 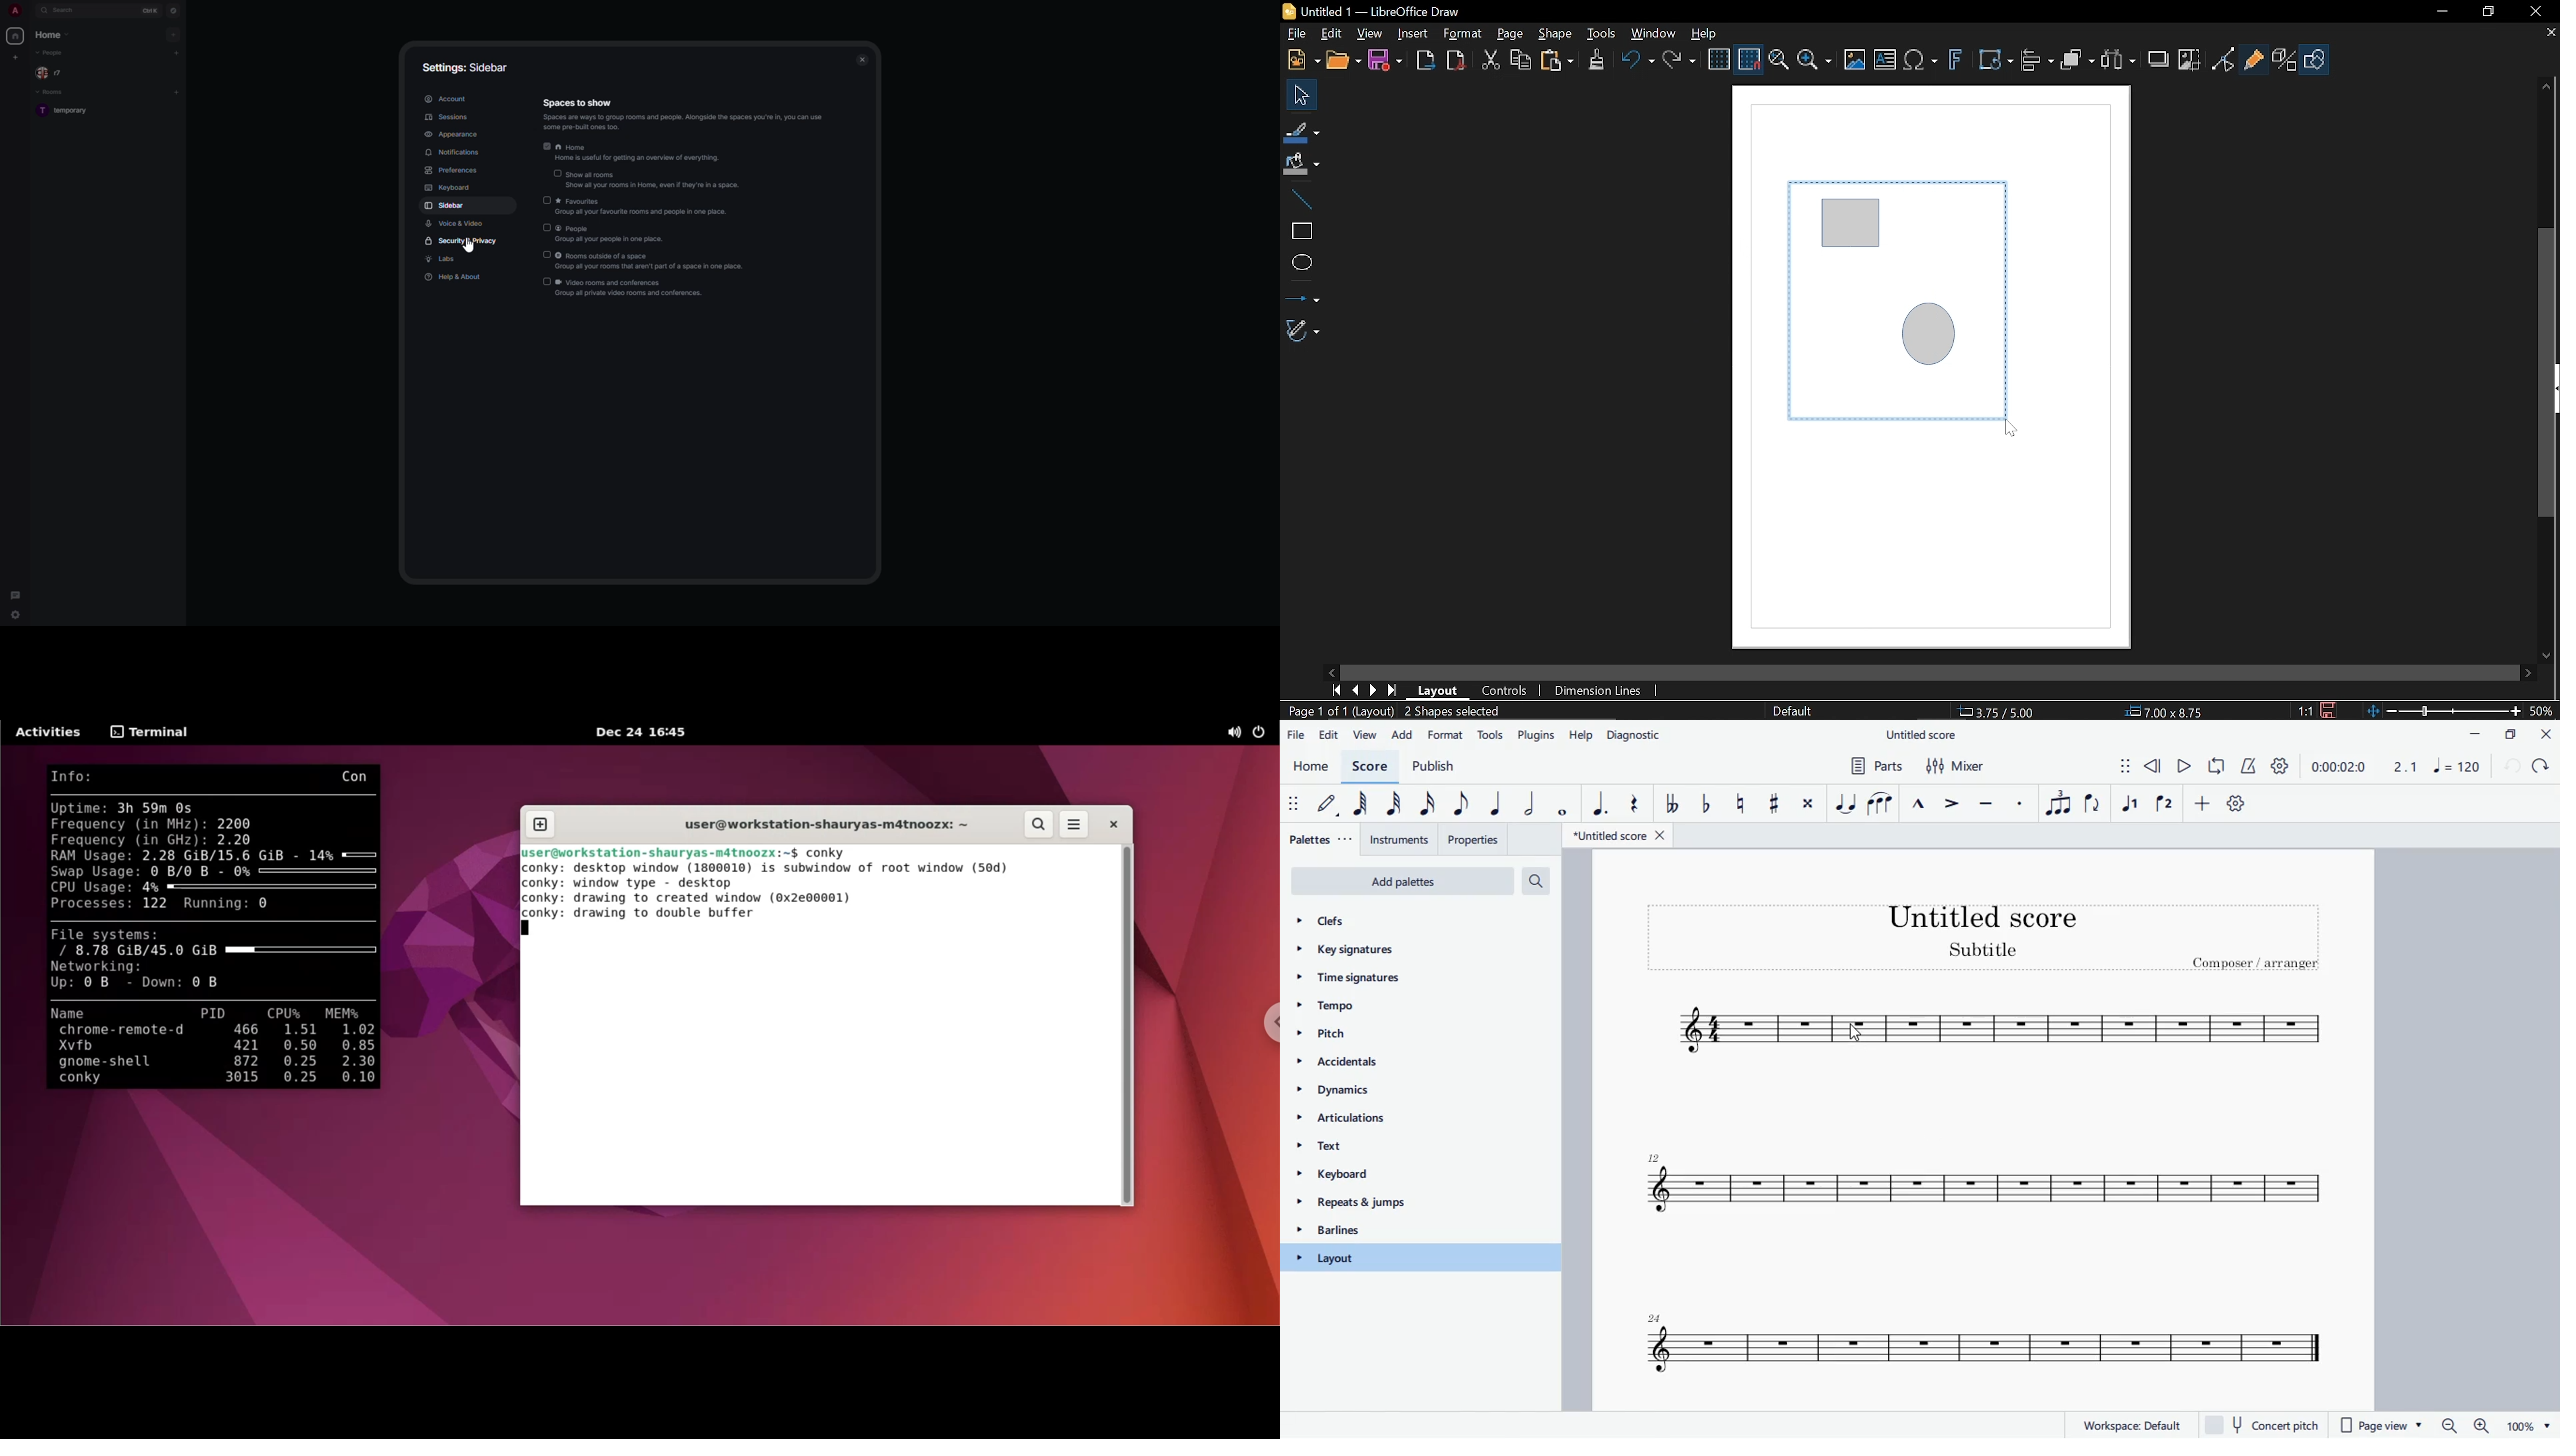 I want to click on video rooms, so click(x=626, y=289).